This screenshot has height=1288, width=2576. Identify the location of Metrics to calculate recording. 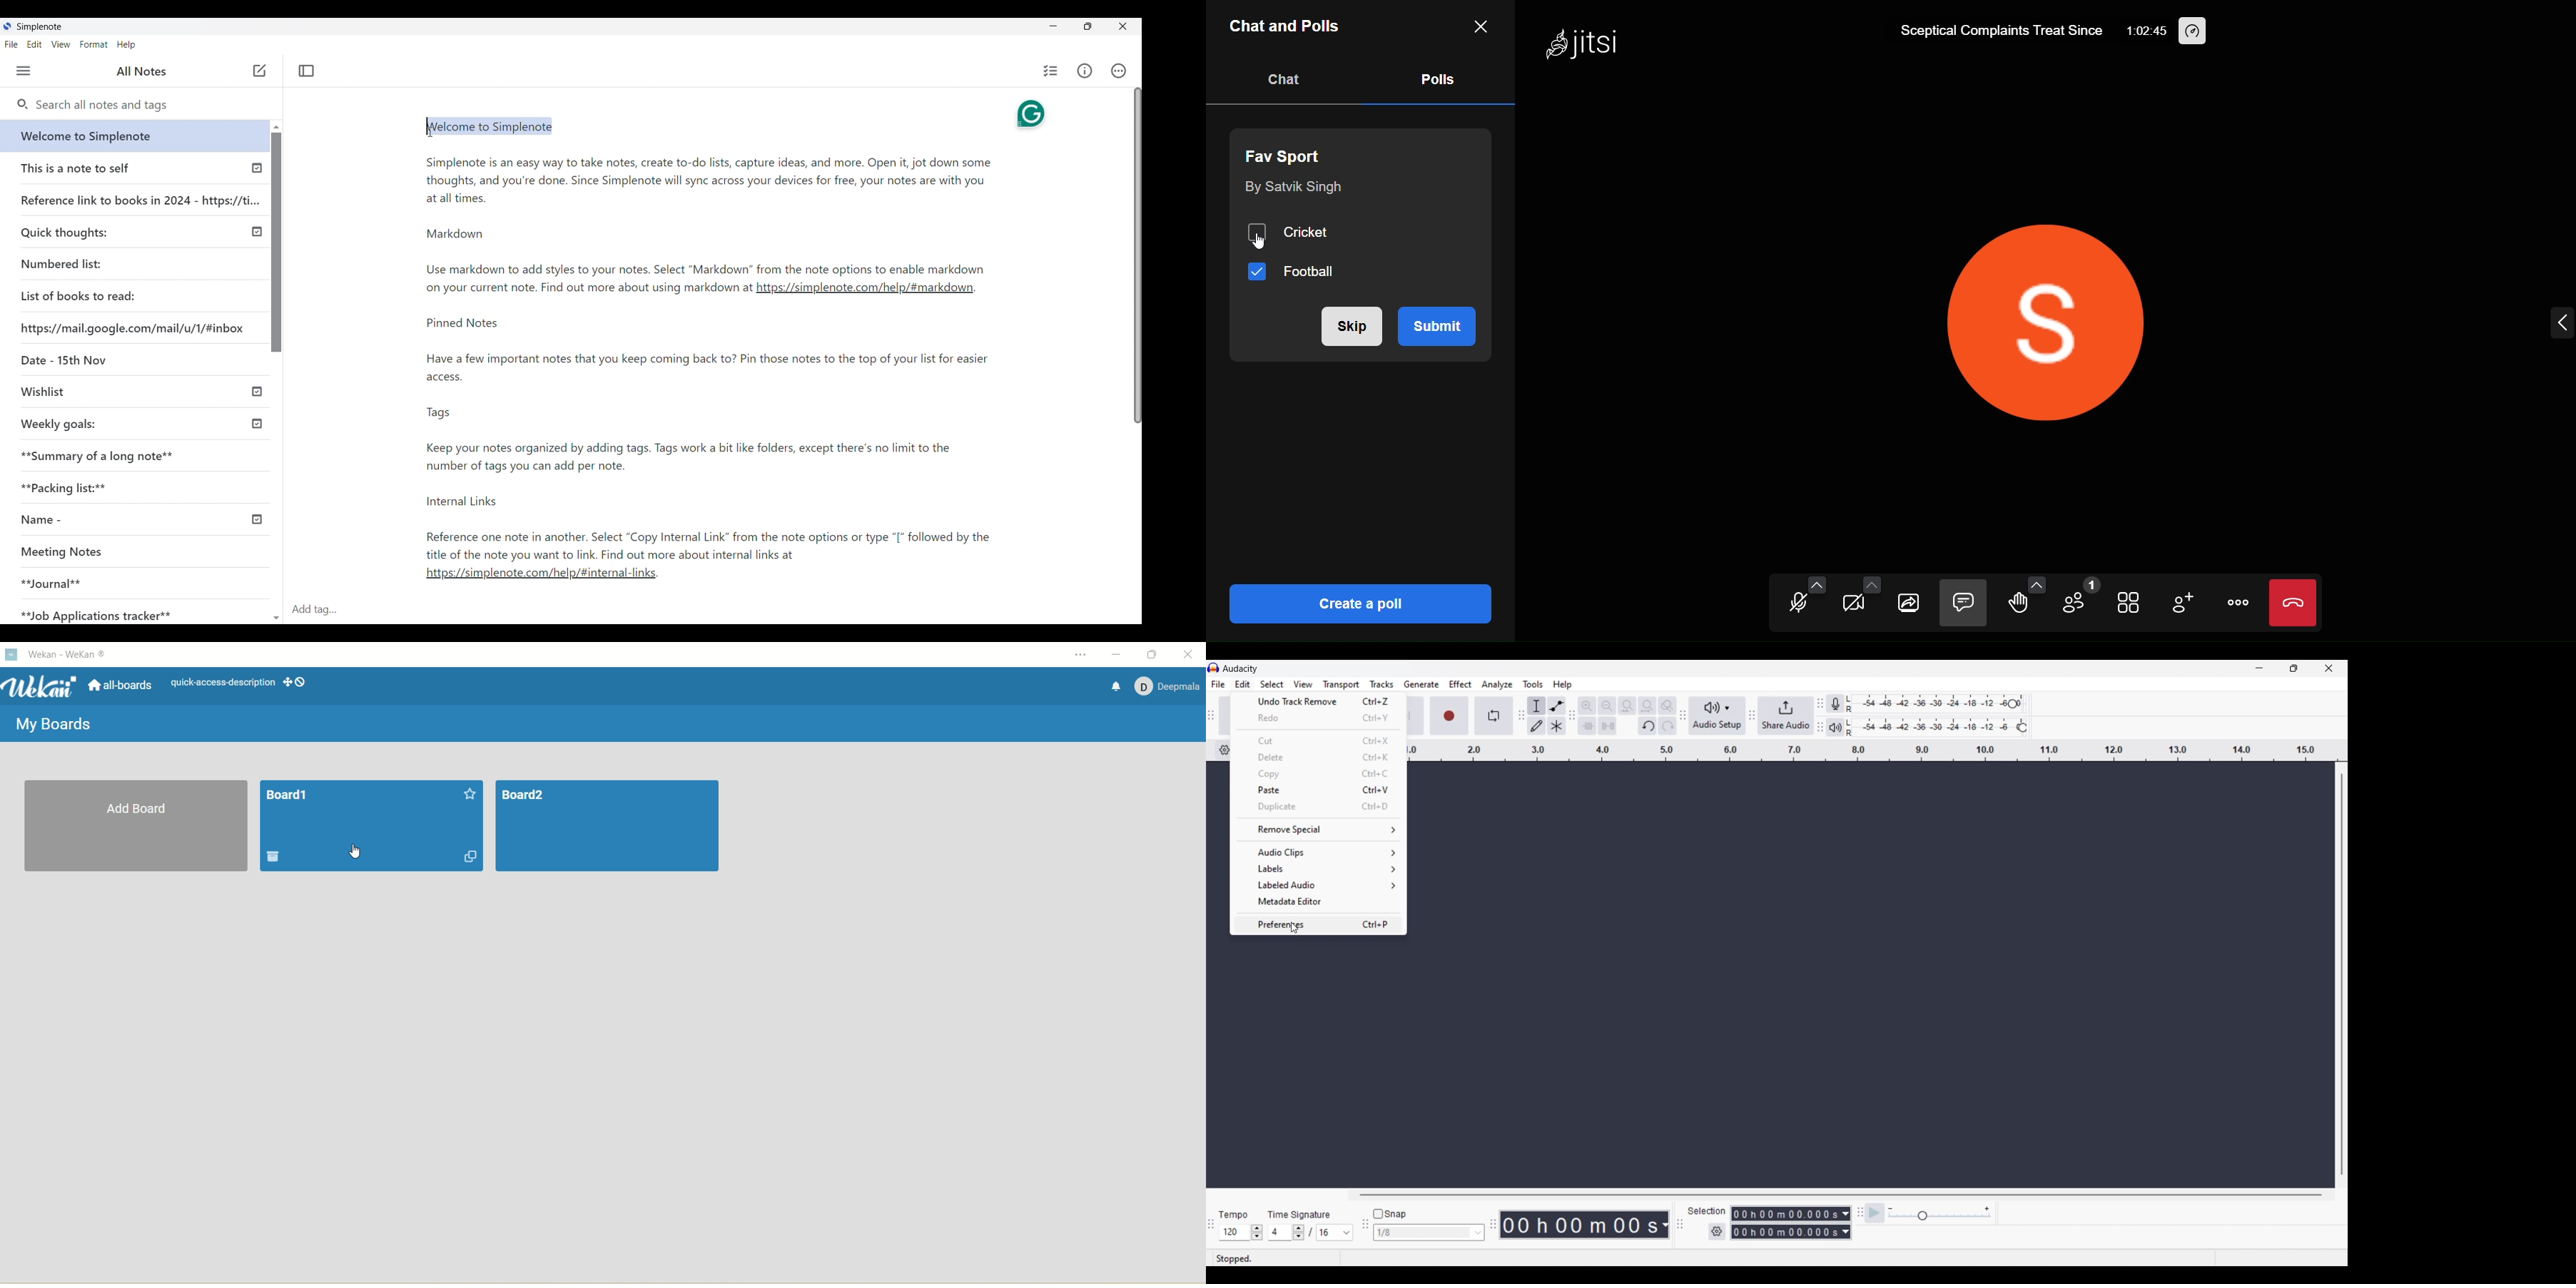
(1665, 1225).